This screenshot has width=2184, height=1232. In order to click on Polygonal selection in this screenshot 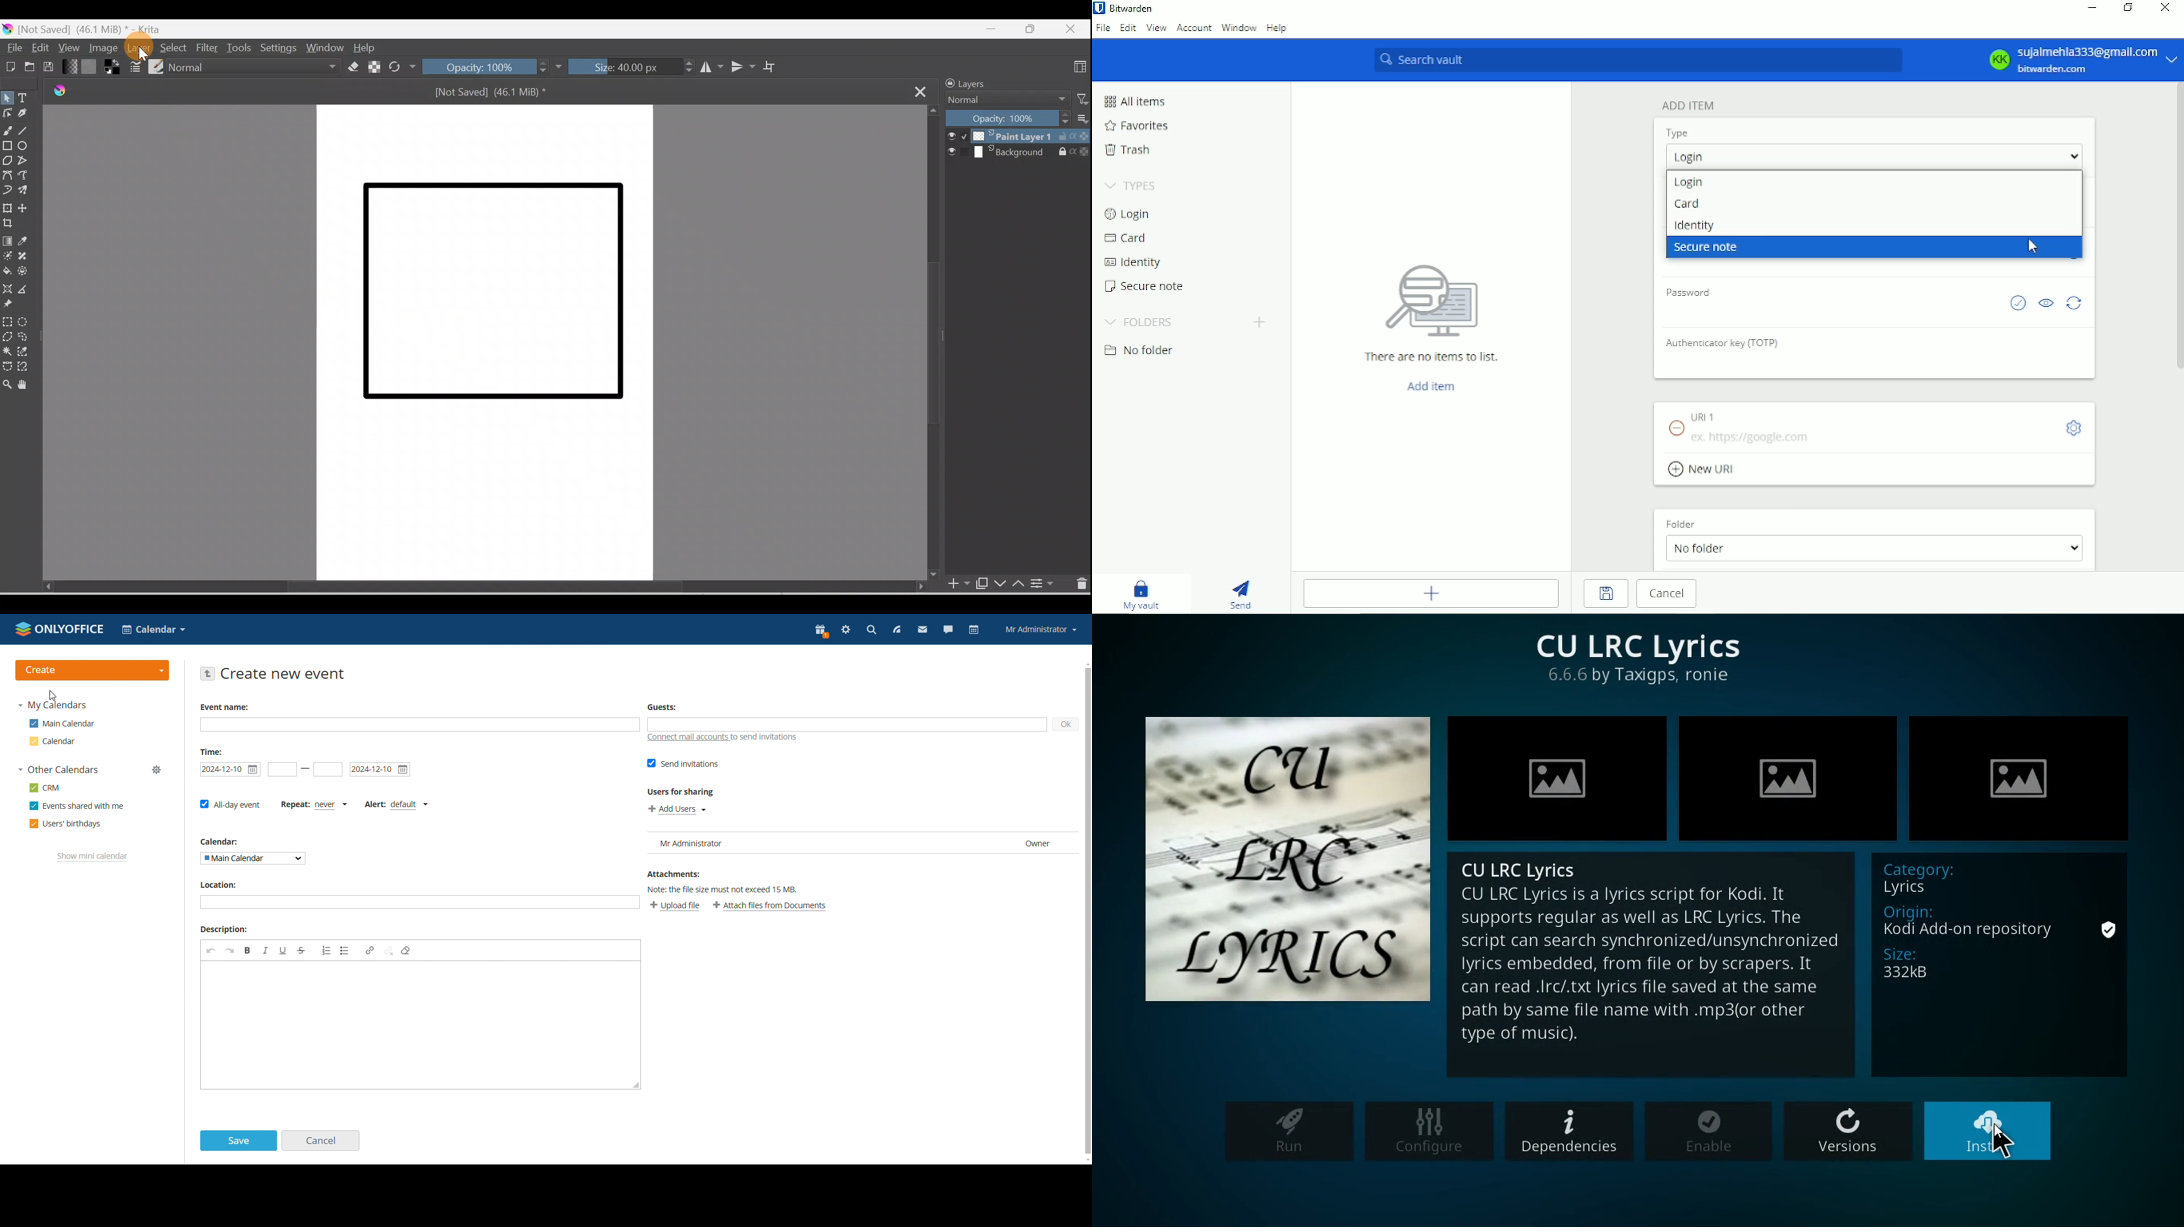, I will do `click(7, 335)`.